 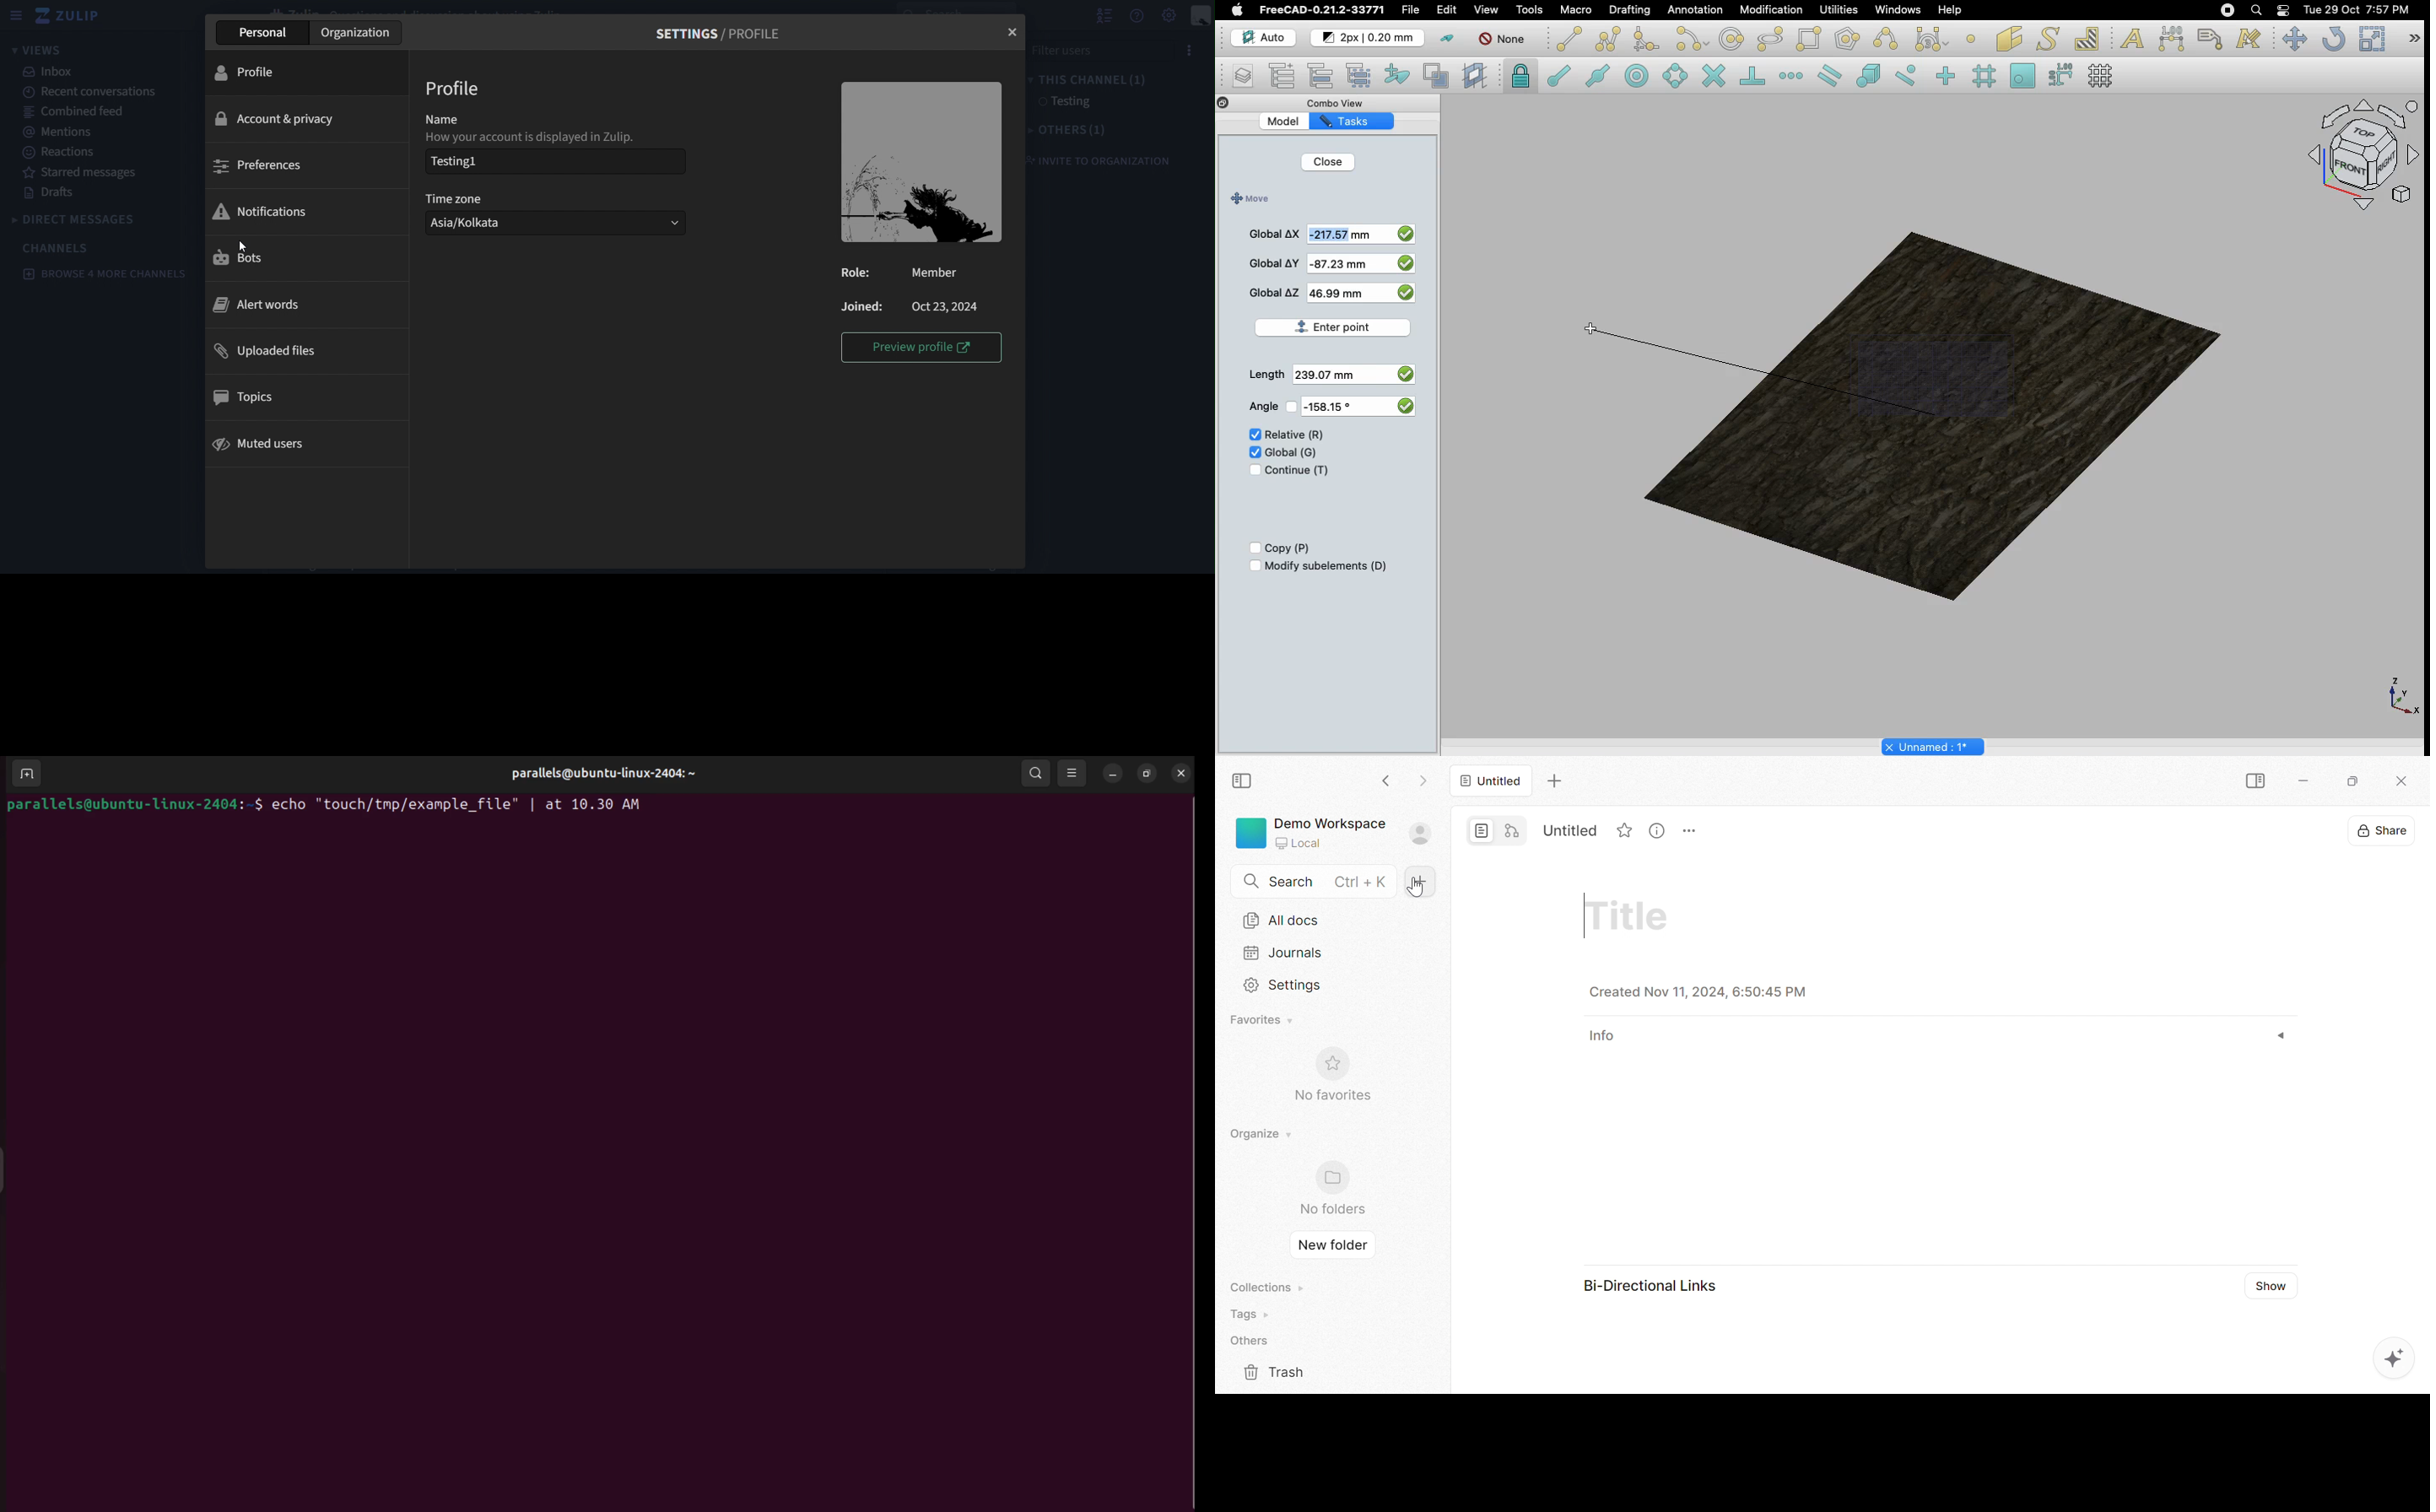 I want to click on Polygon, so click(x=1849, y=41).